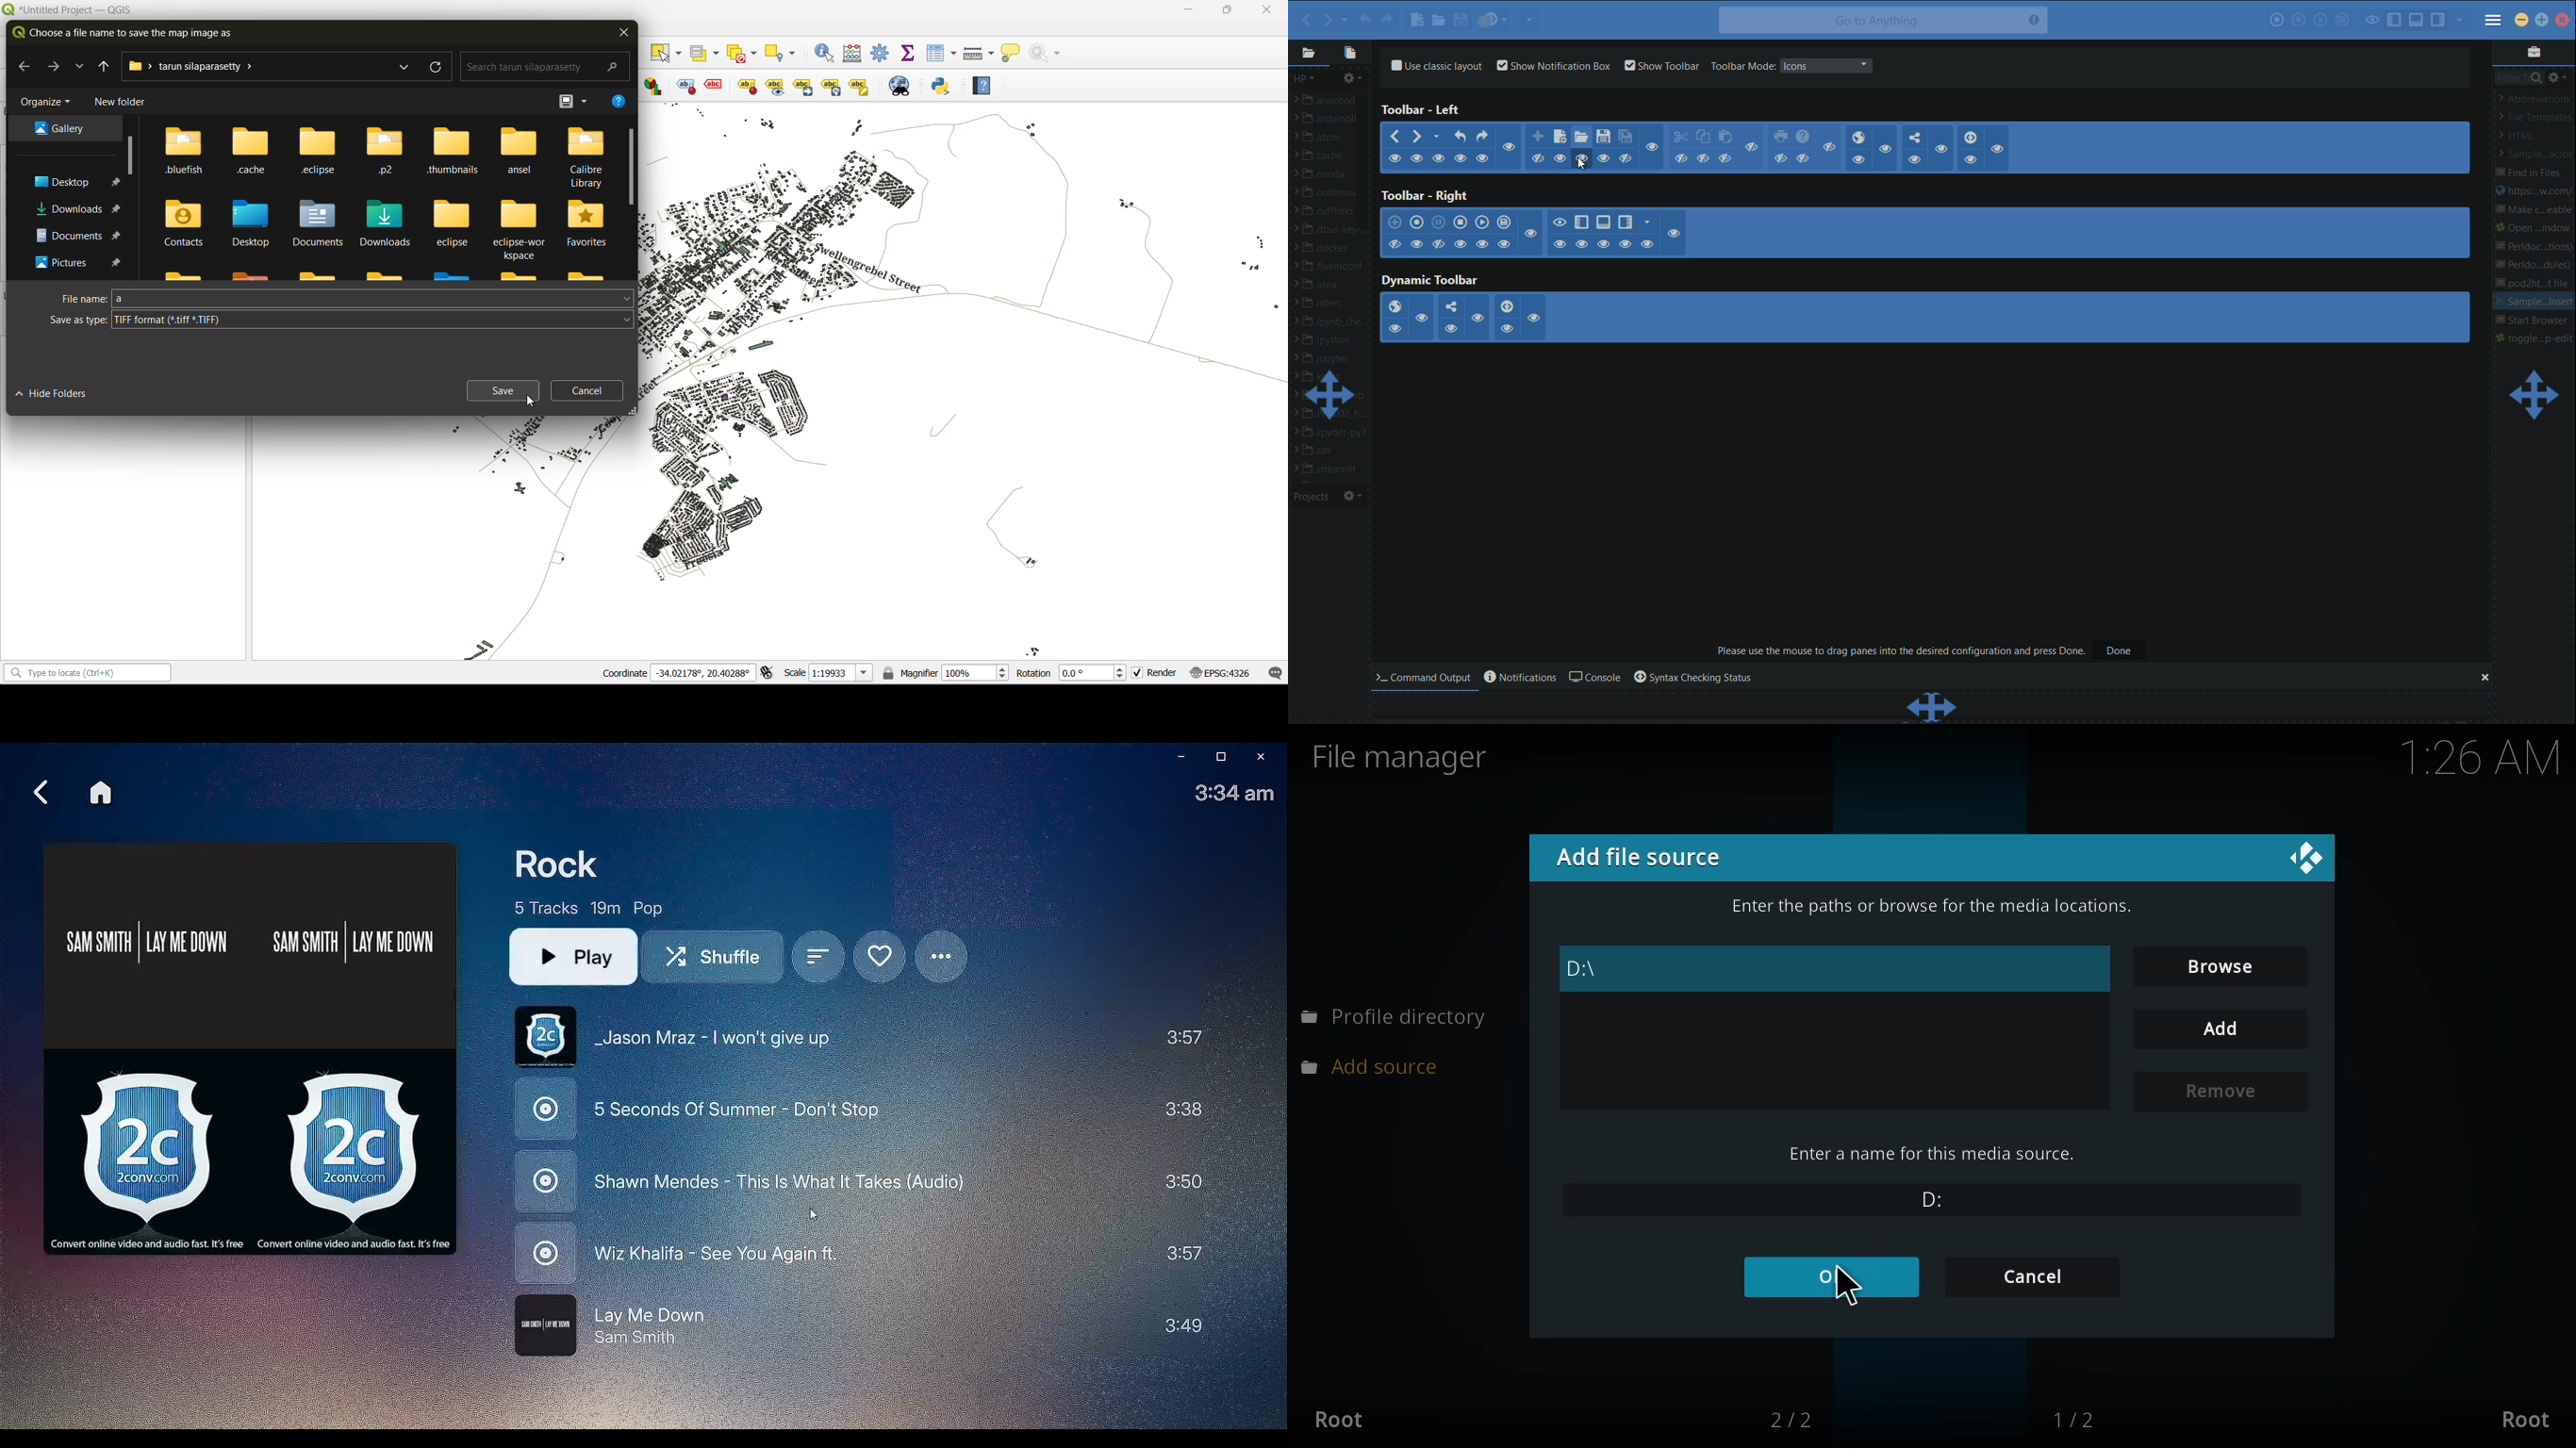 The image size is (2576, 1456). I want to click on hide/show, so click(1583, 244).